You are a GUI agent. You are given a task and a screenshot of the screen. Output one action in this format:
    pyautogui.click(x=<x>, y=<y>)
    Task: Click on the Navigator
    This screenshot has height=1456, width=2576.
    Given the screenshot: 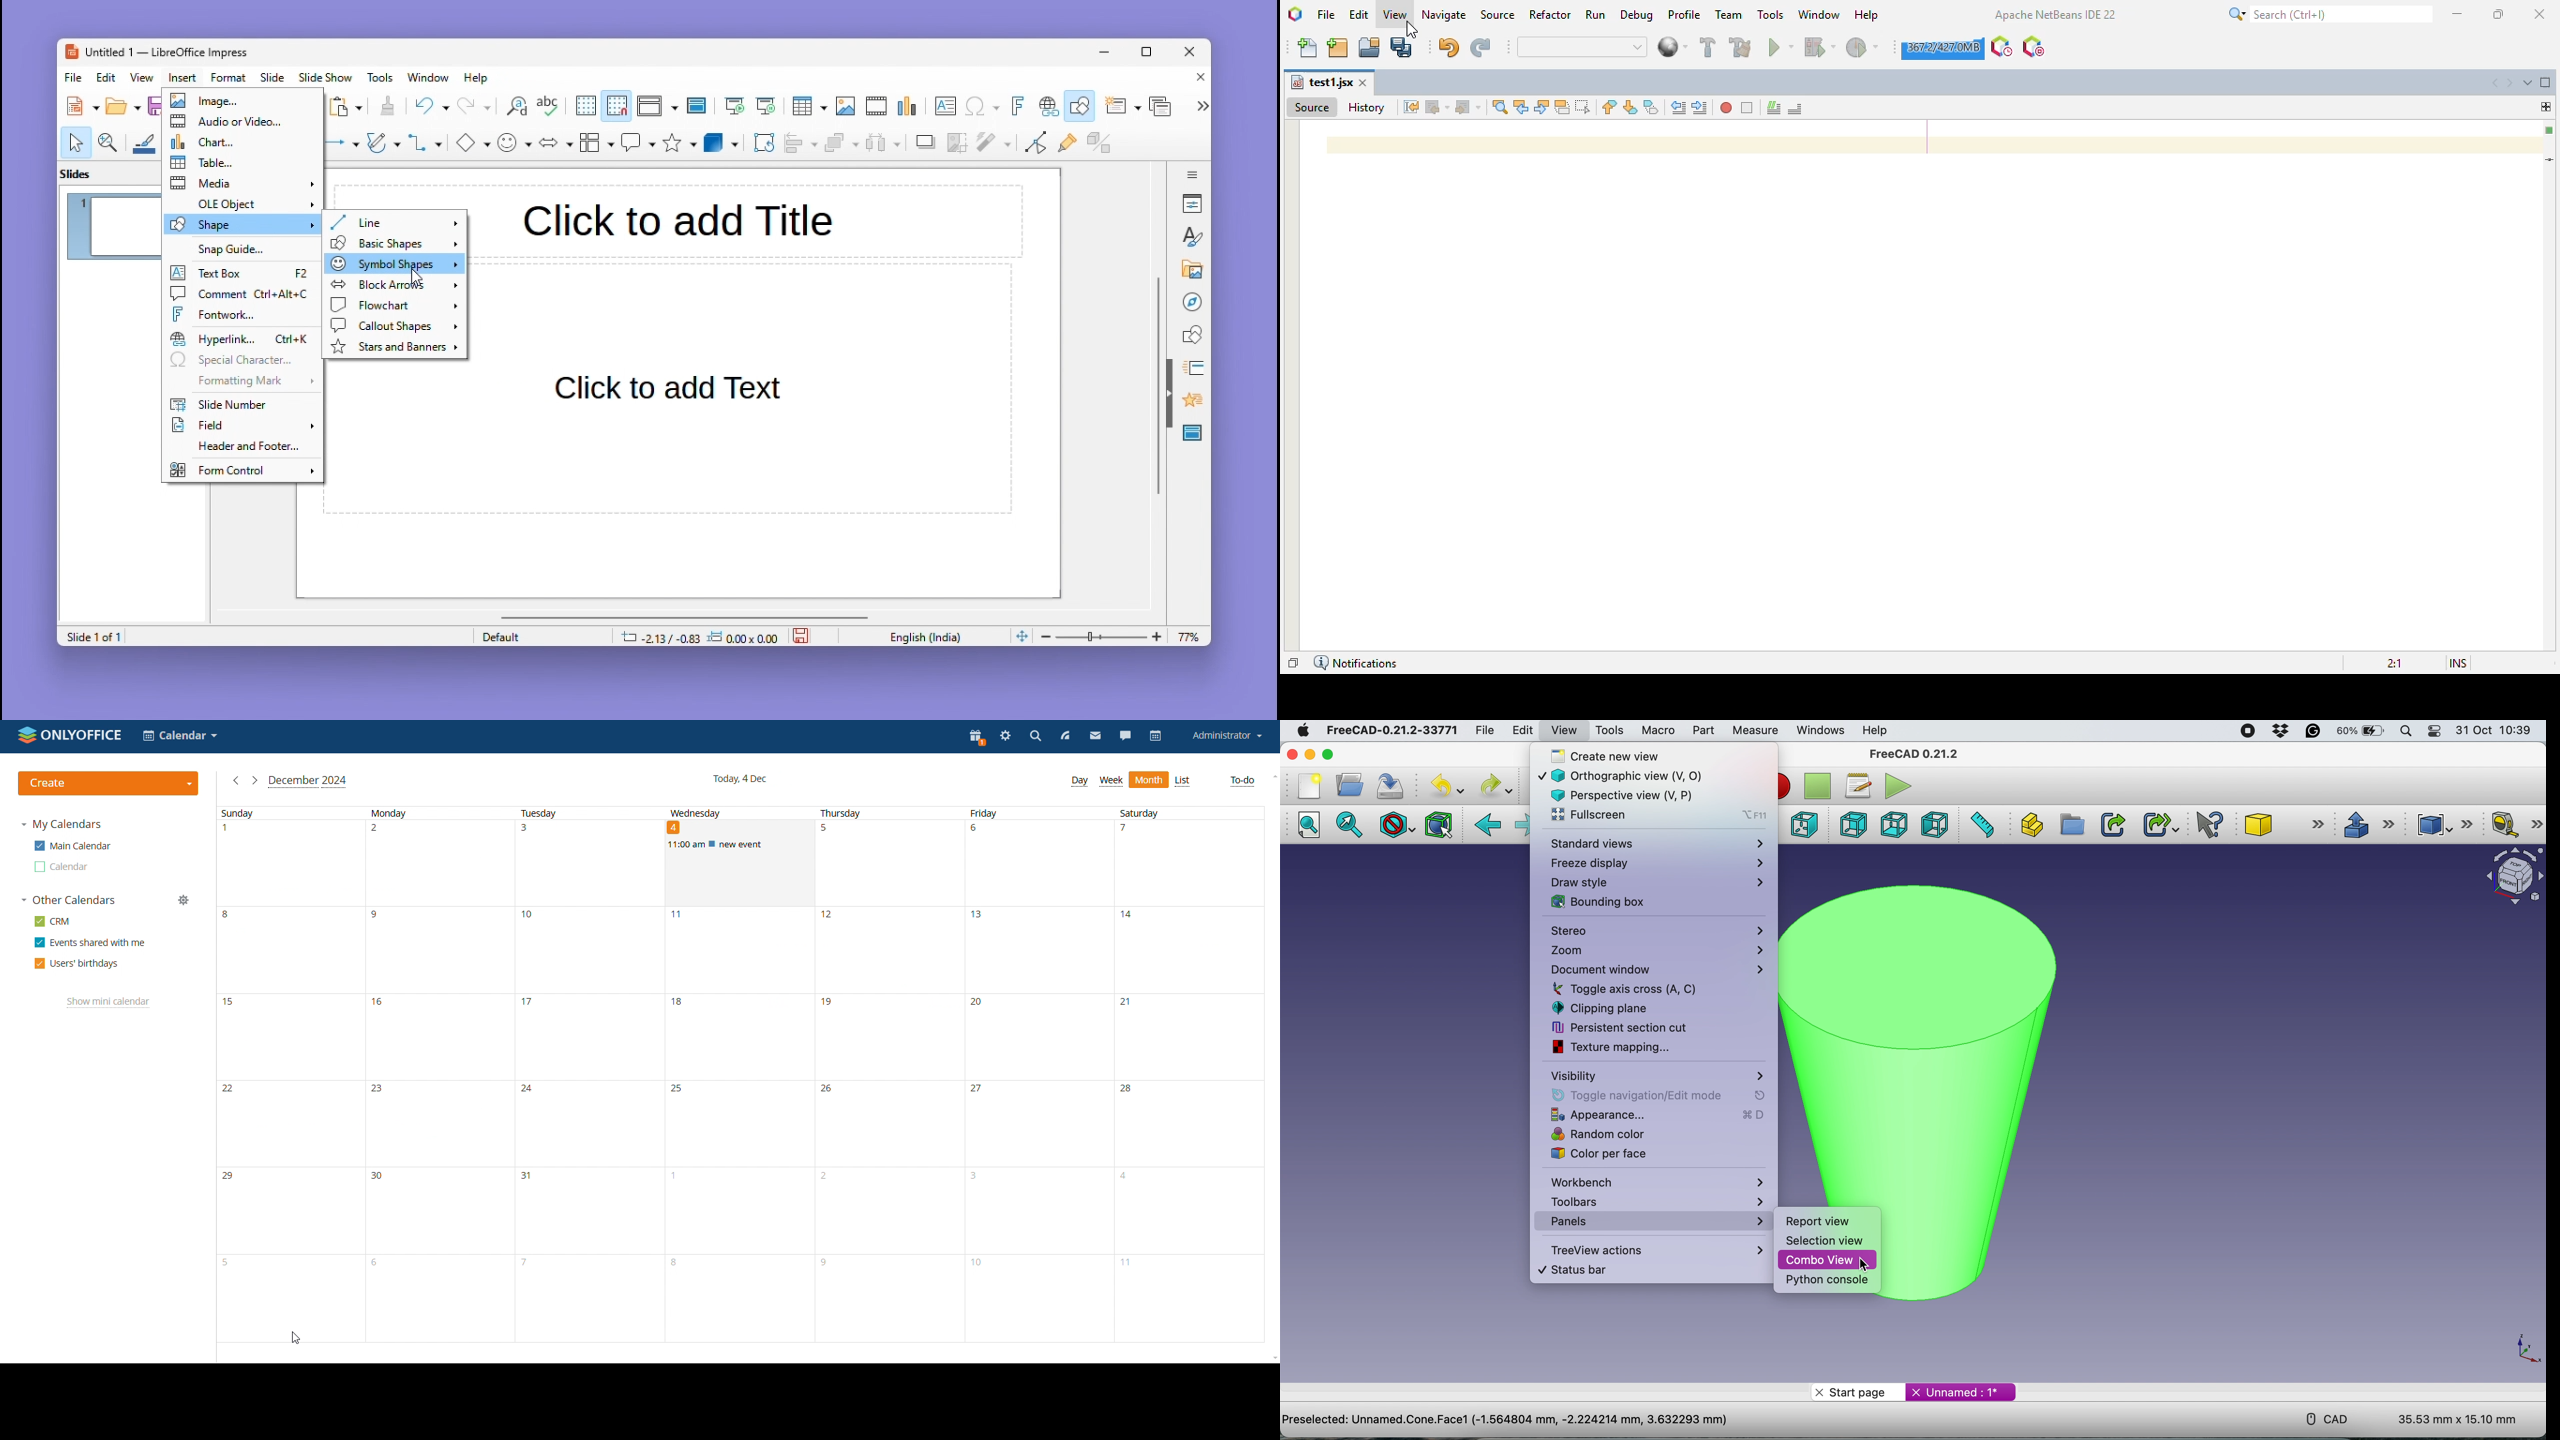 What is the action you would take?
    pyautogui.click(x=1192, y=300)
    